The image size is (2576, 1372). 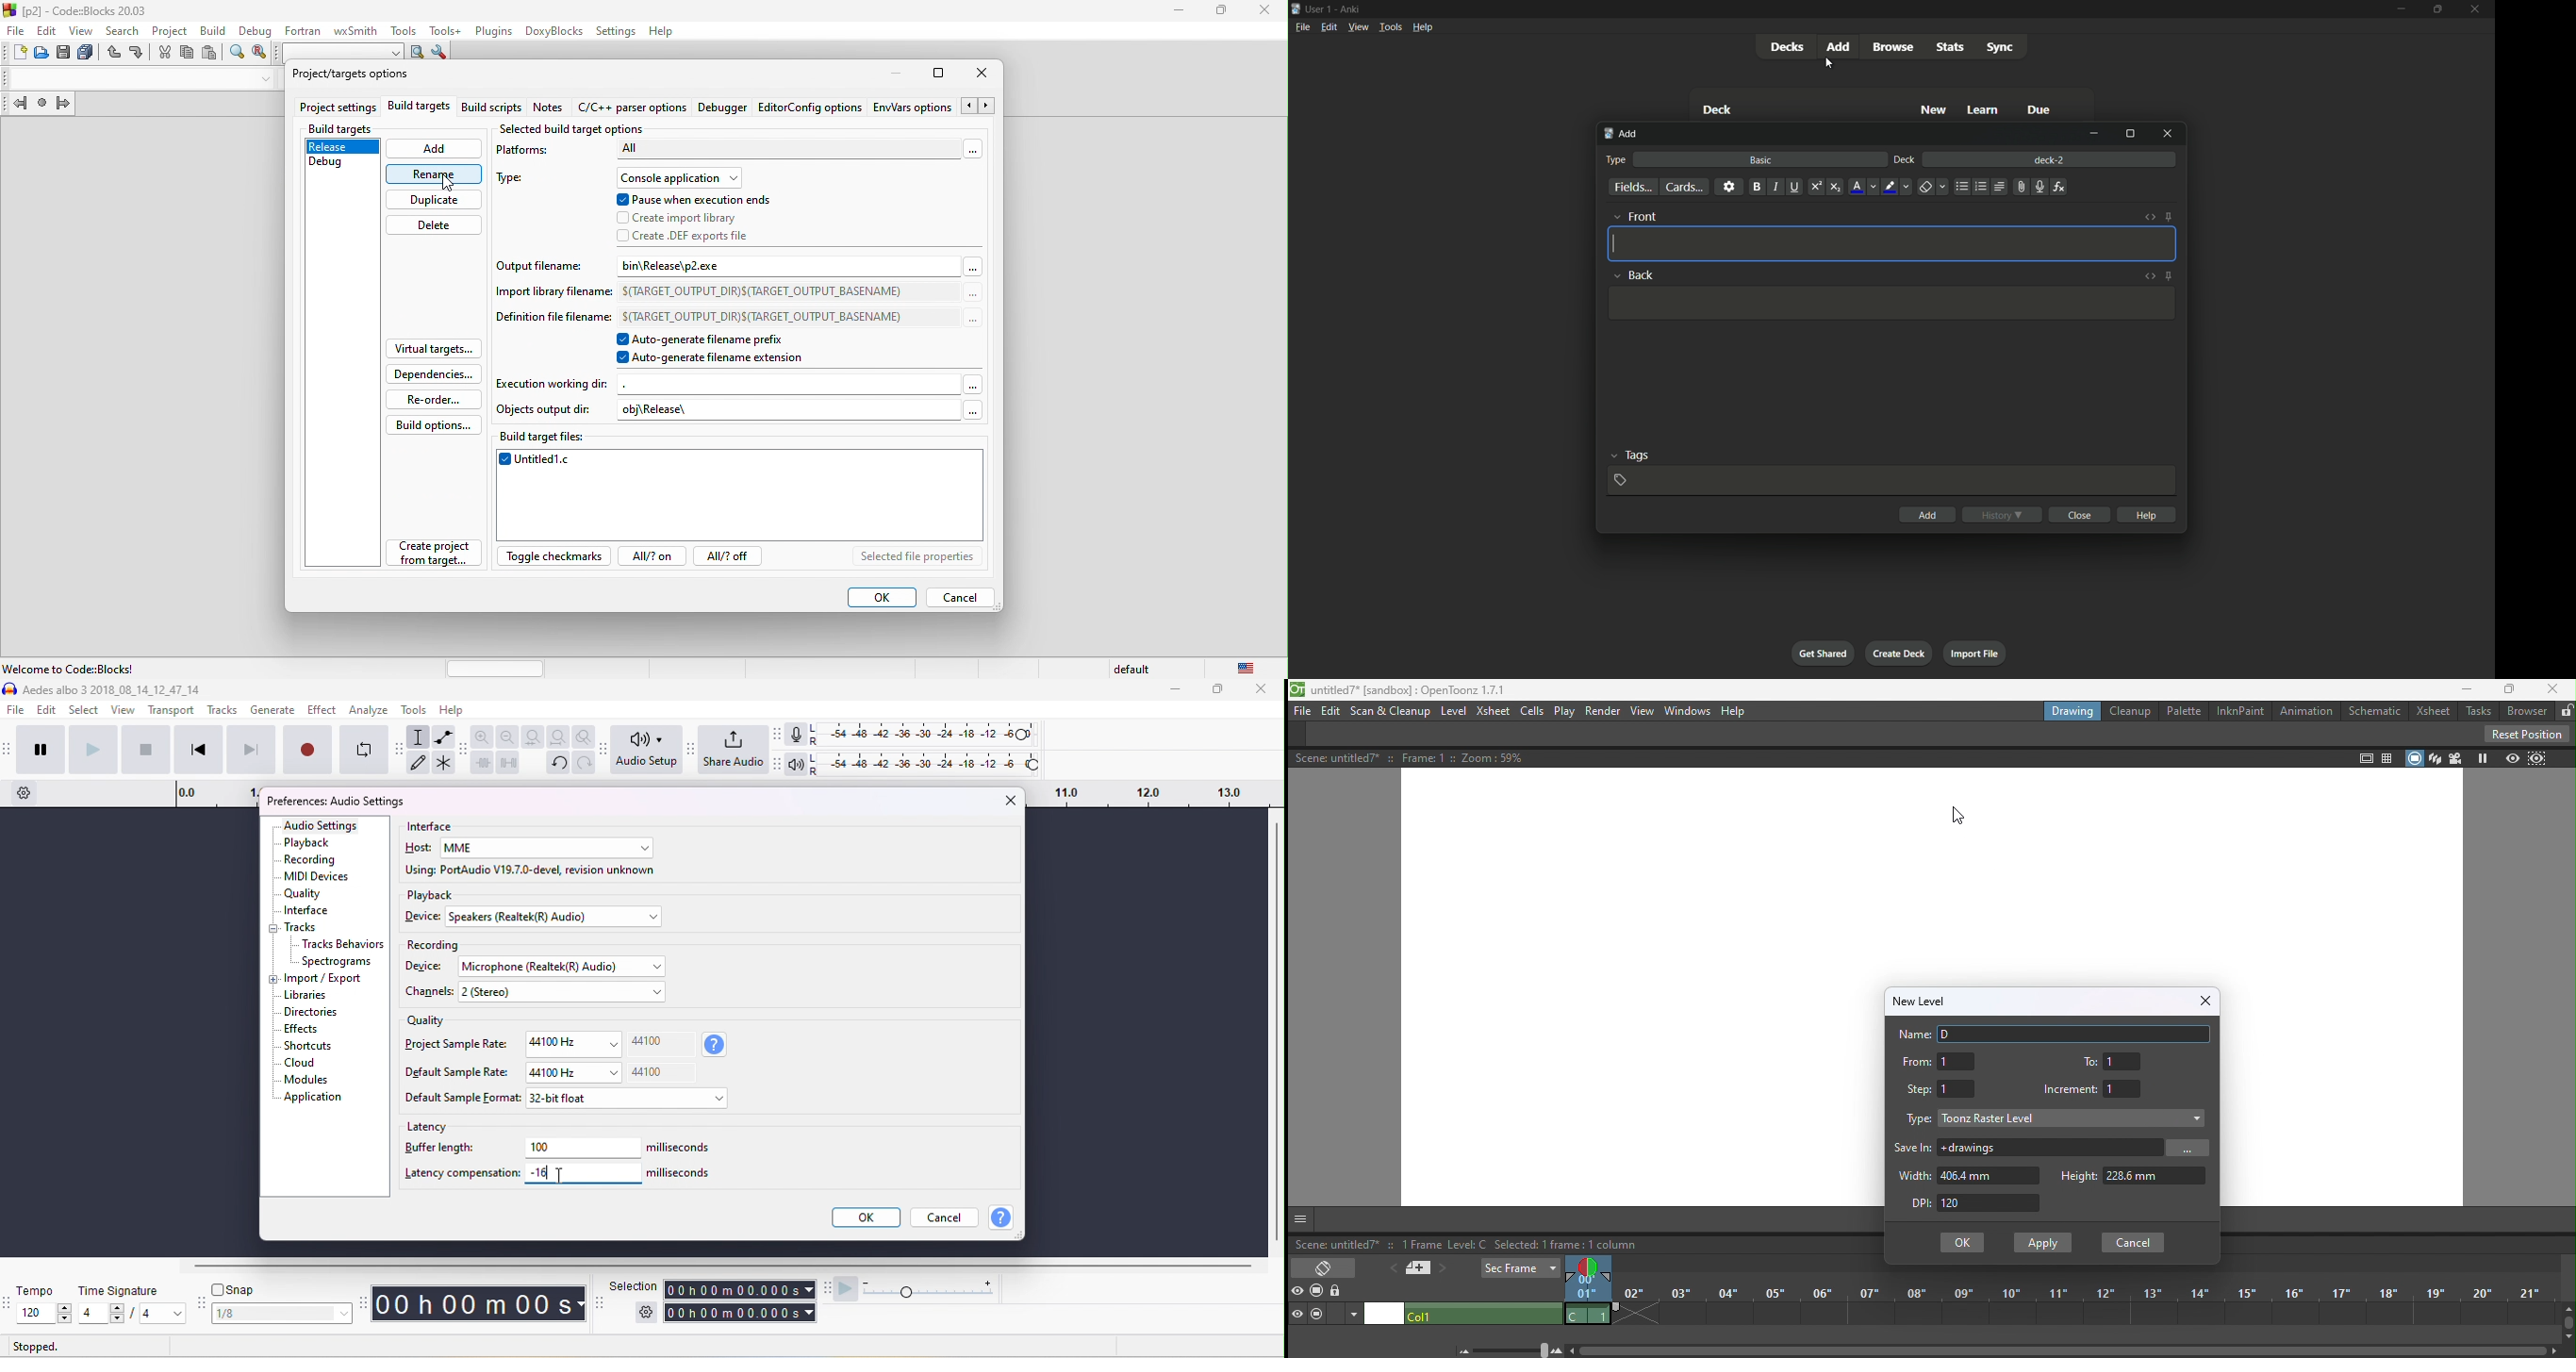 I want to click on playback speed, so click(x=933, y=1289).